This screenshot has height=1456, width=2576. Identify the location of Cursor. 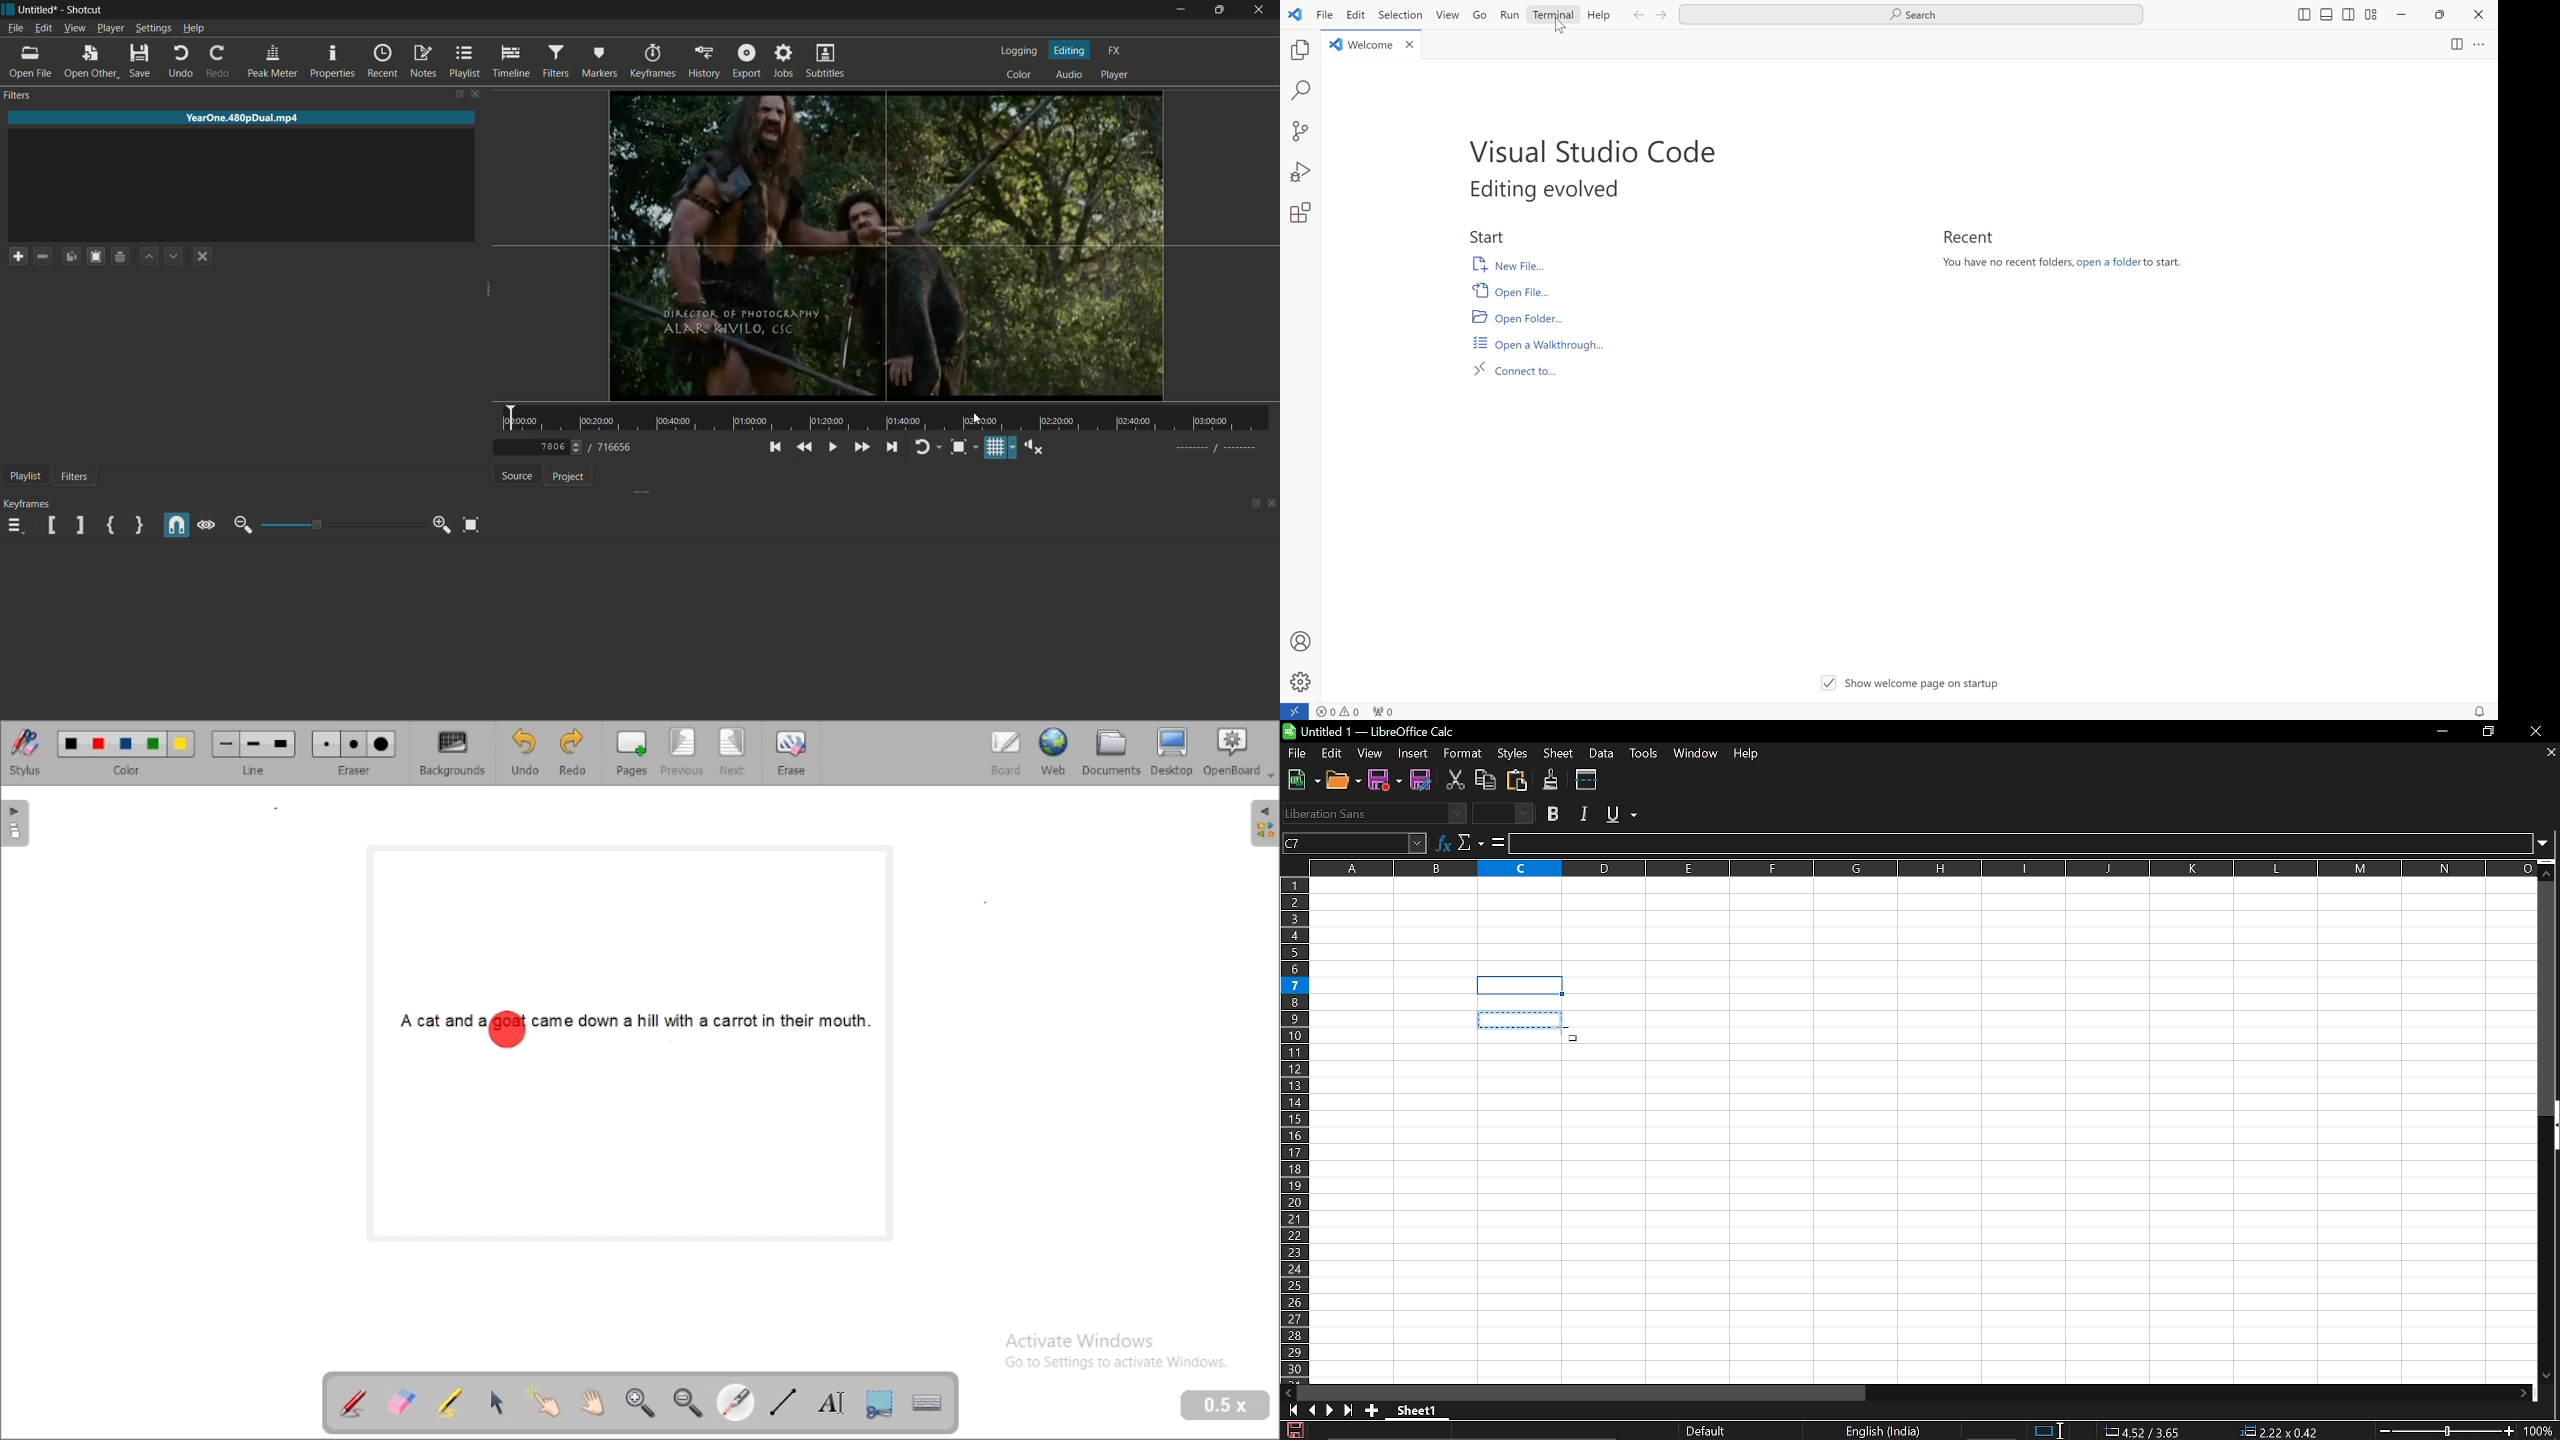
(1576, 1037).